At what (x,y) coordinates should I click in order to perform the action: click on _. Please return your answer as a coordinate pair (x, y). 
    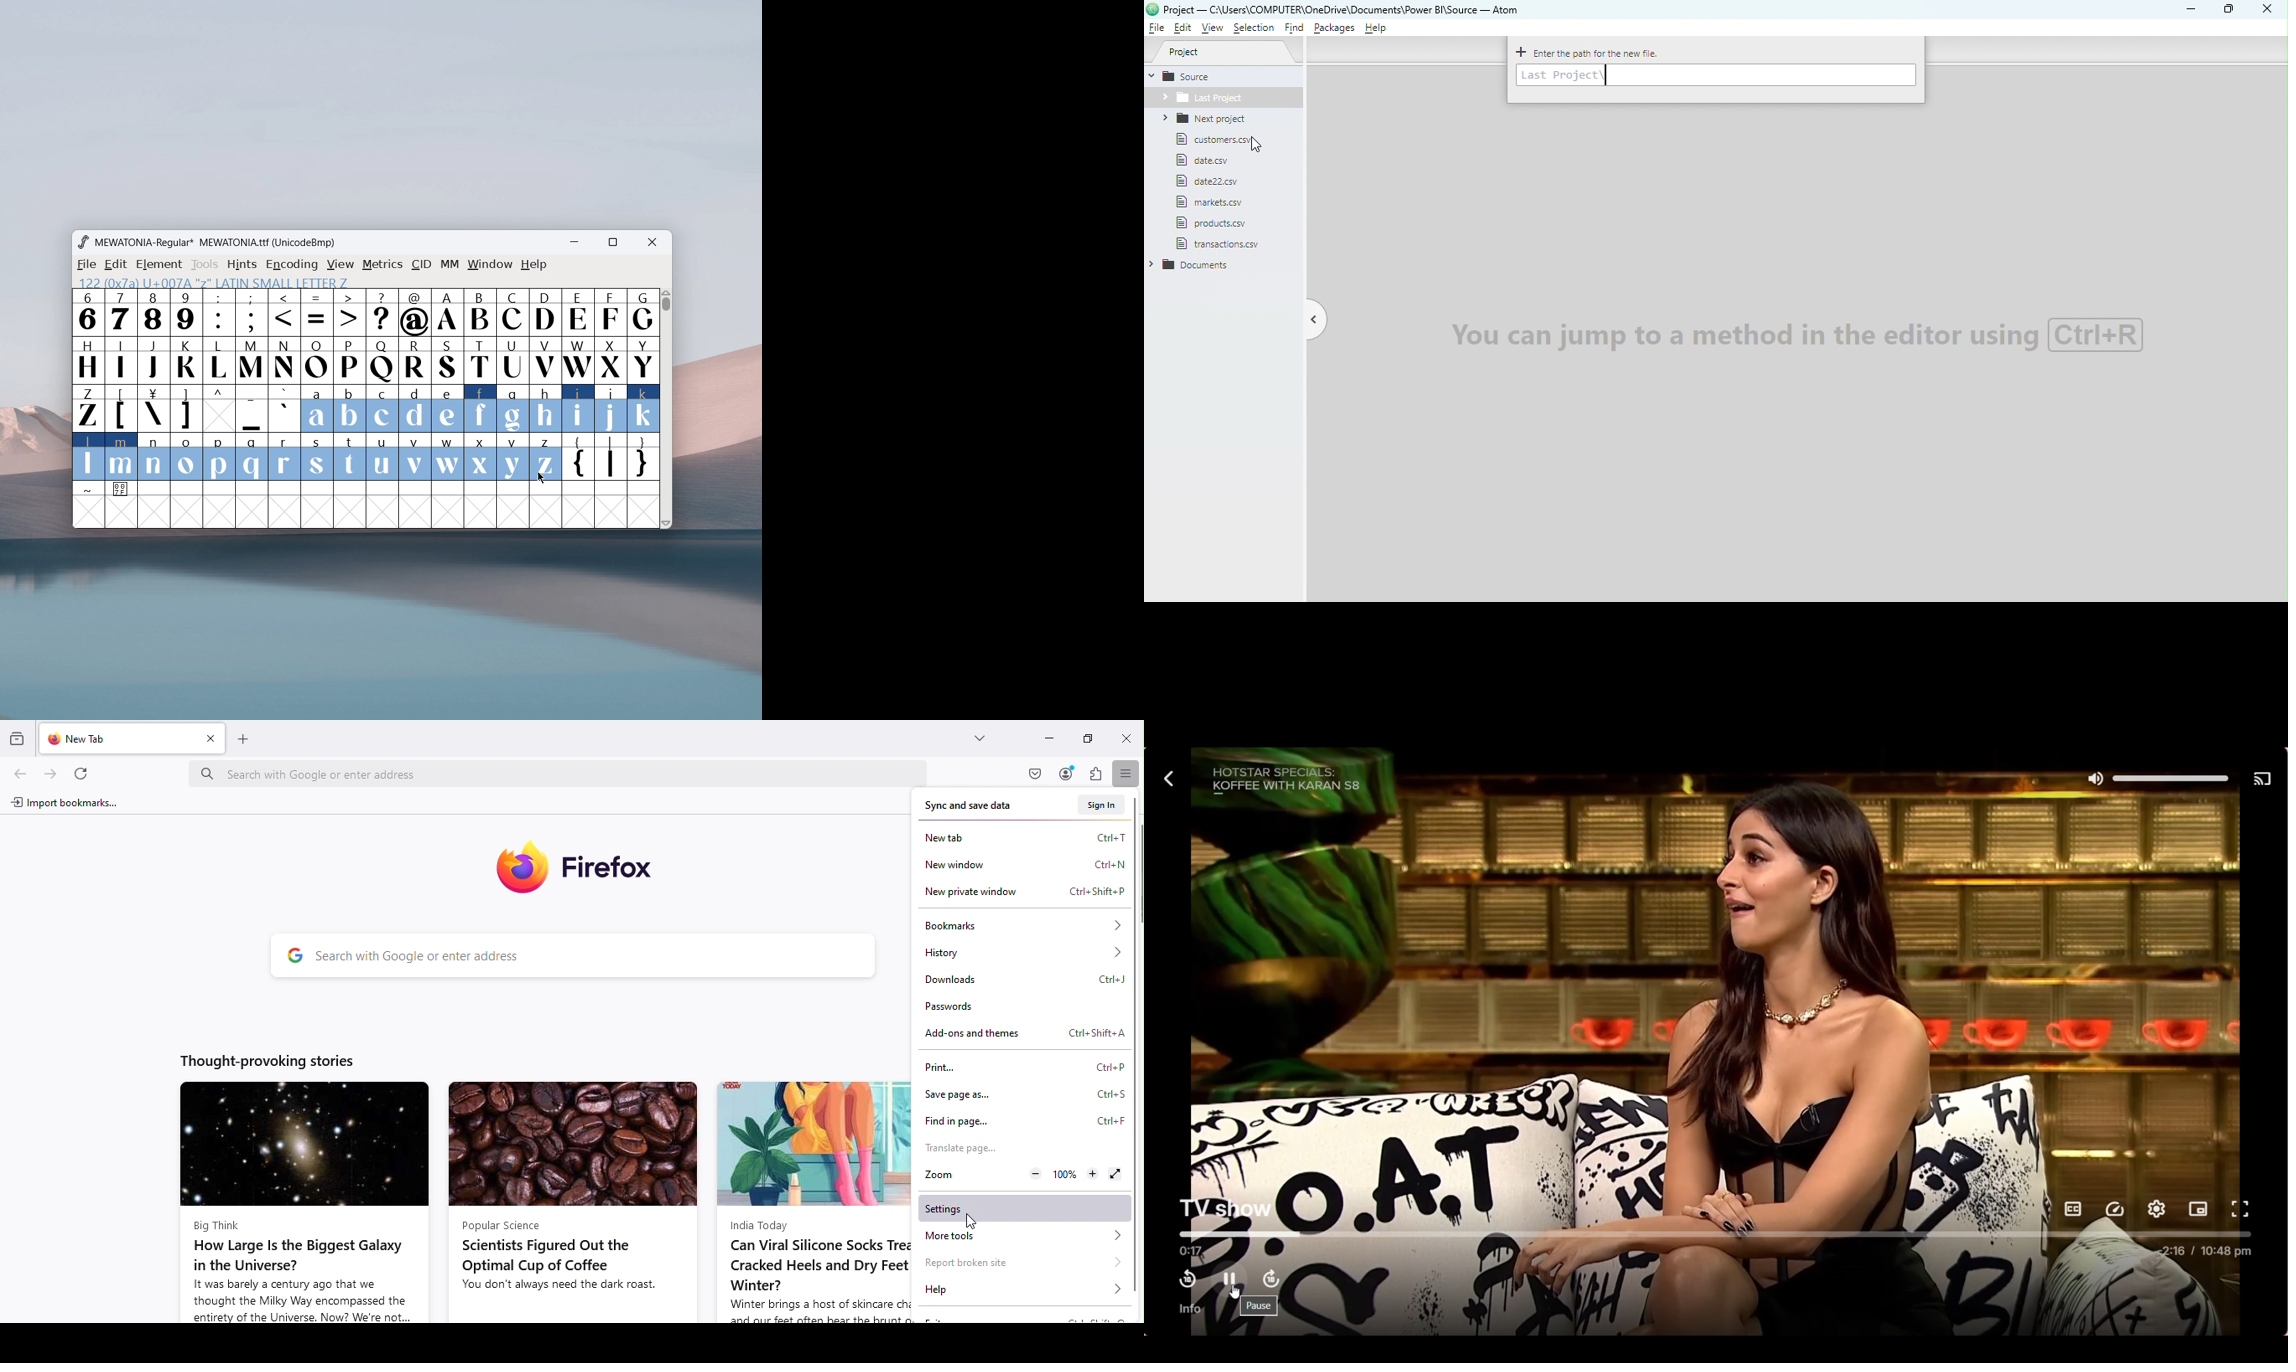
    Looking at the image, I should click on (252, 409).